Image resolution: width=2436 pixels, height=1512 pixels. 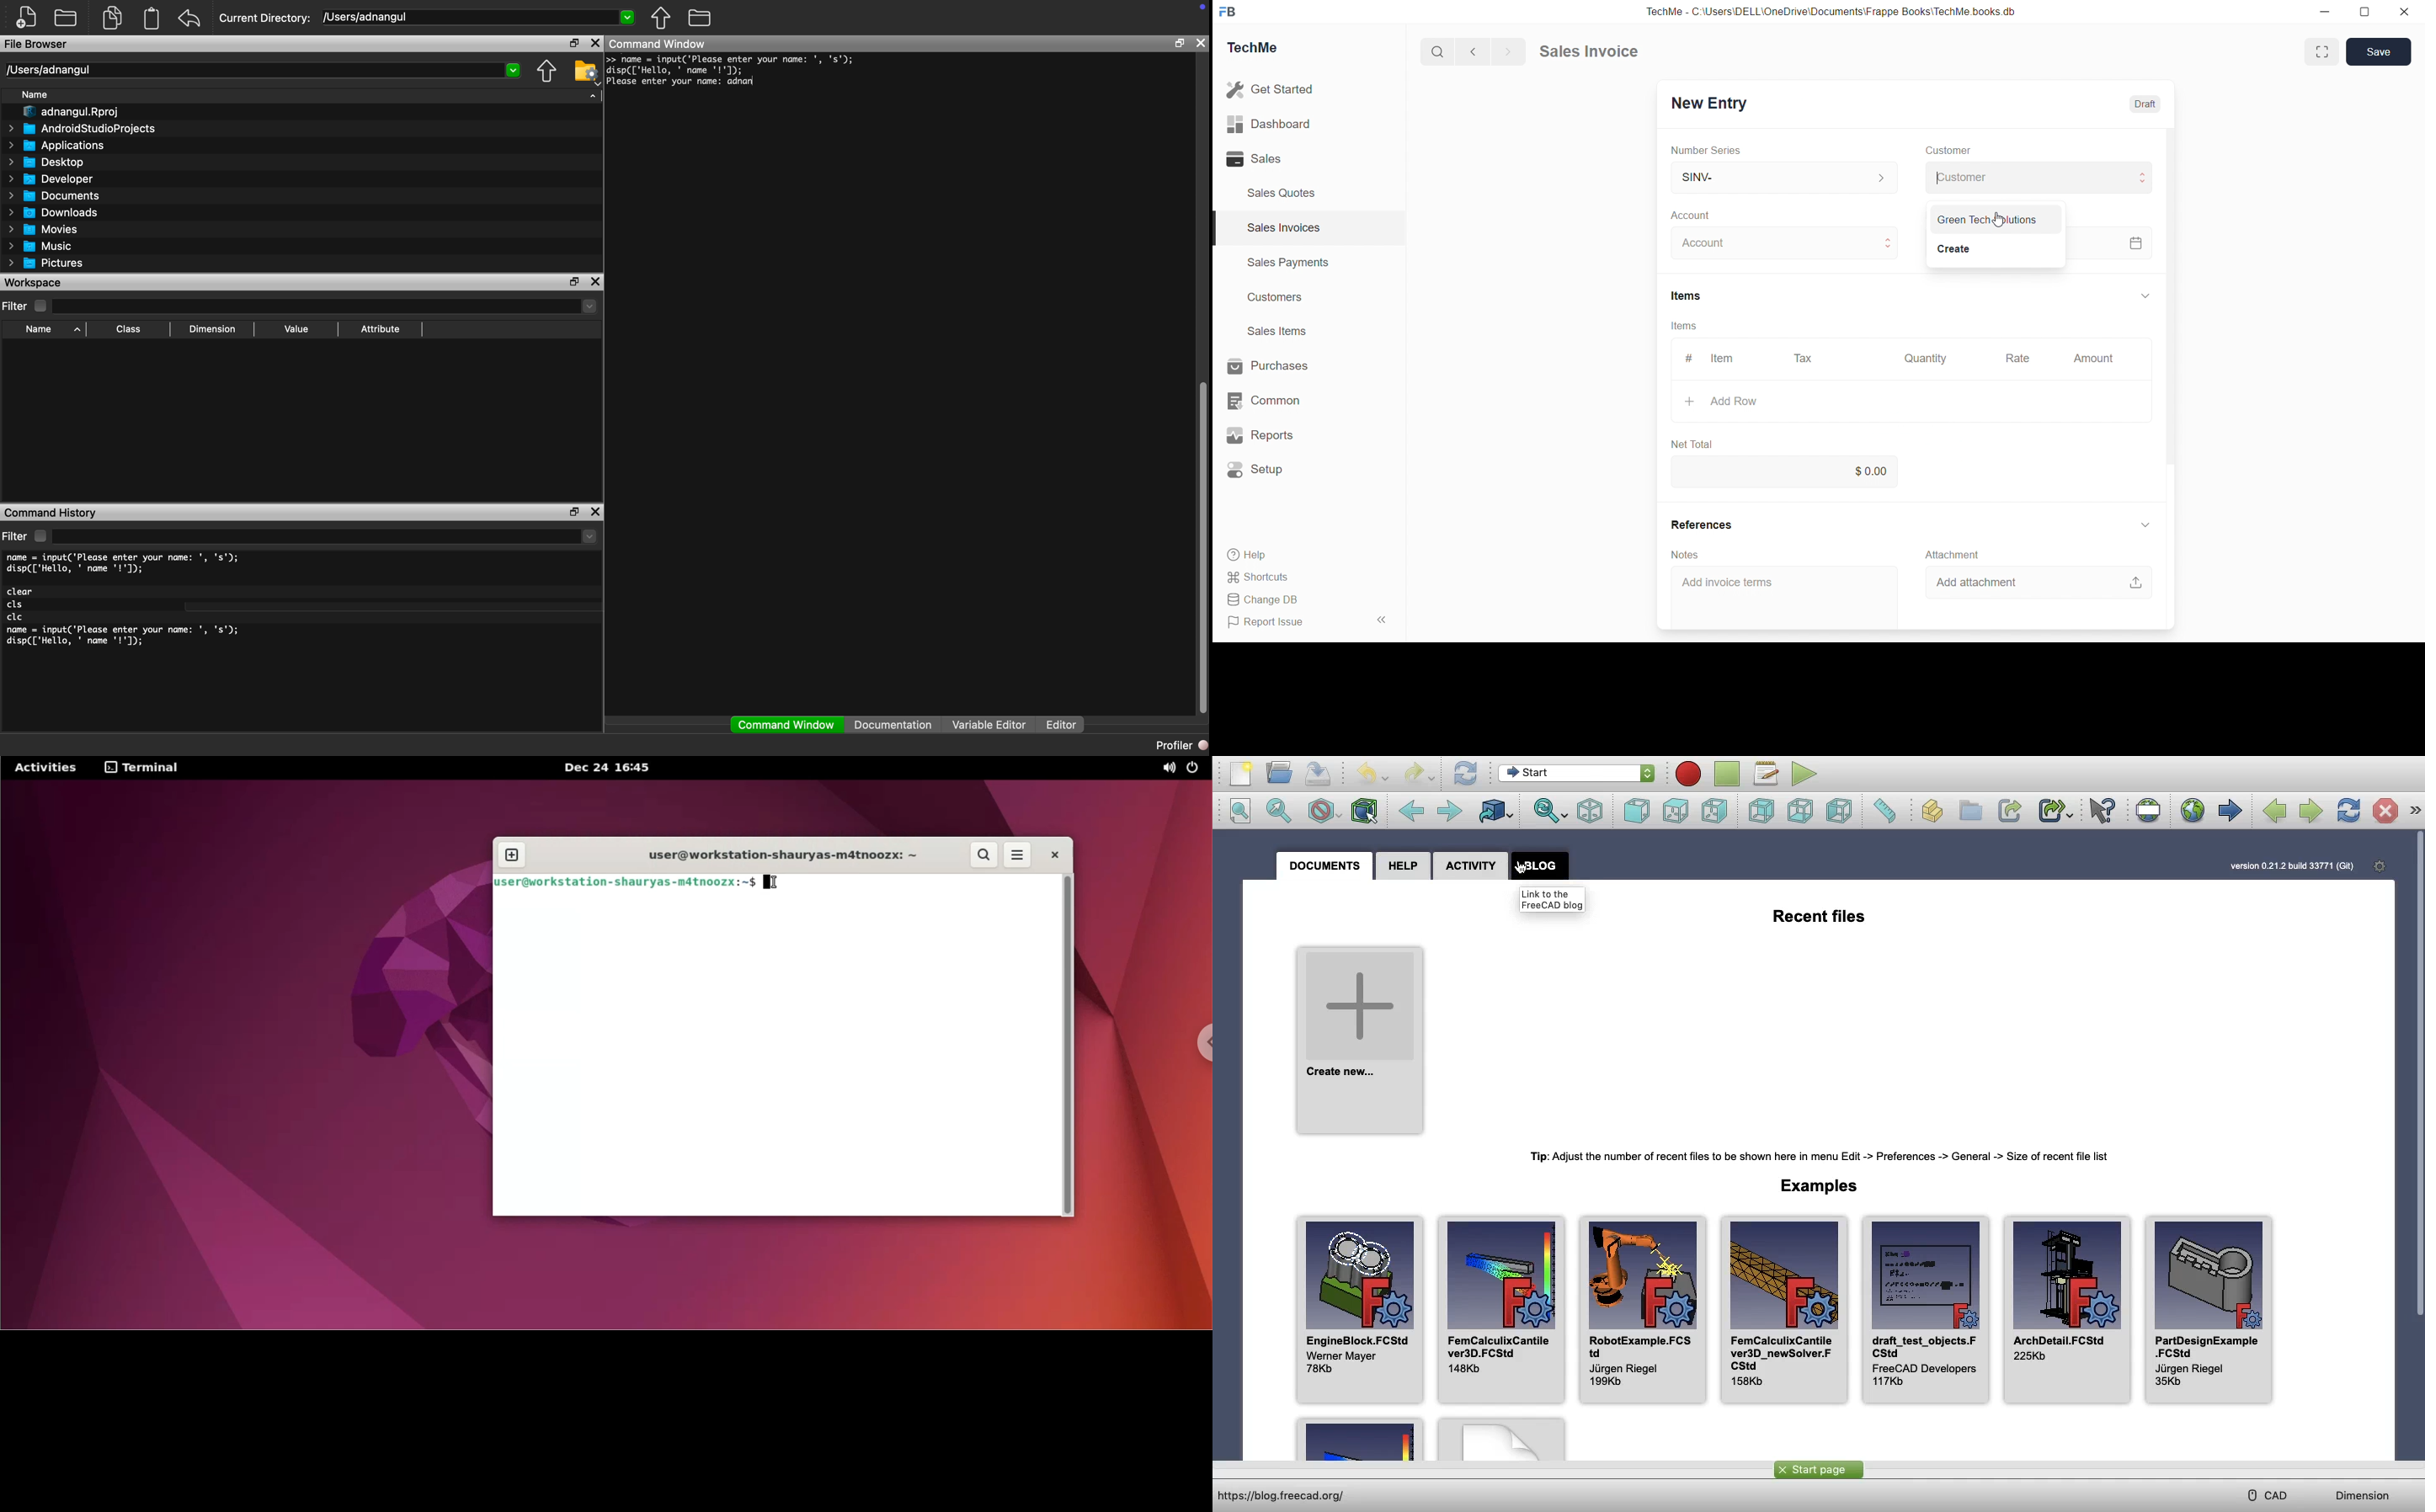 What do you see at coordinates (1925, 359) in the screenshot?
I see `Quantity` at bounding box center [1925, 359].